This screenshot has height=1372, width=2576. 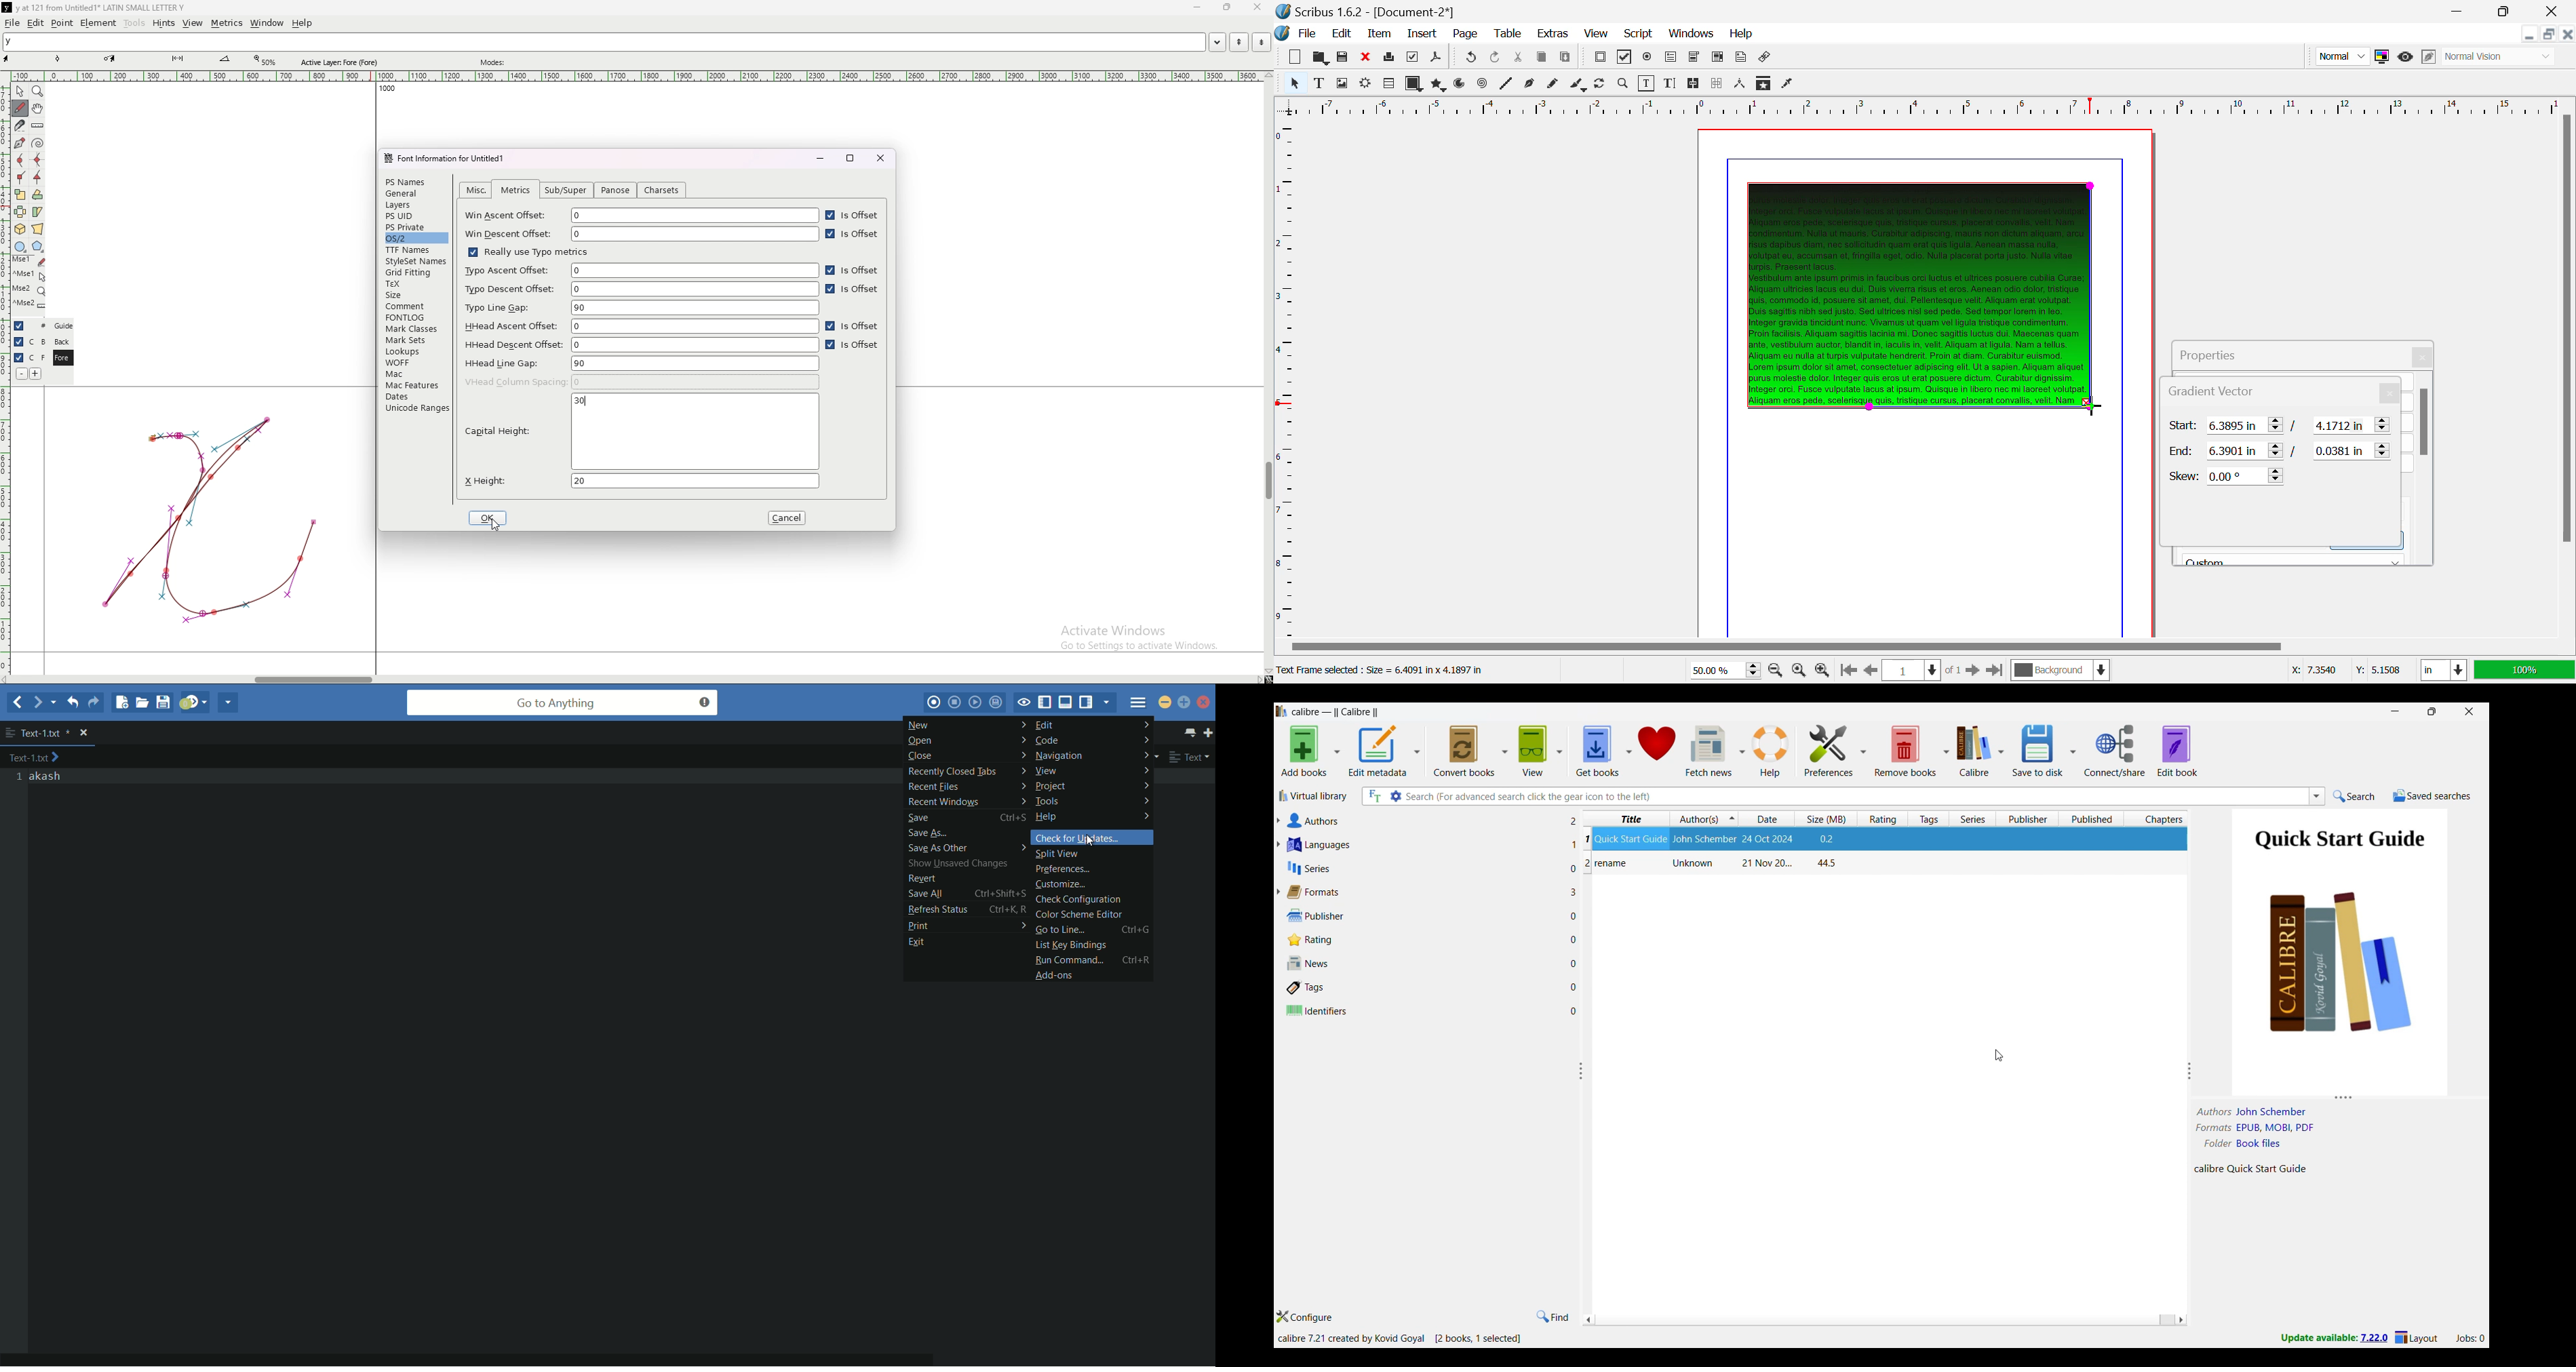 I want to click on Arcs, so click(x=1461, y=85).